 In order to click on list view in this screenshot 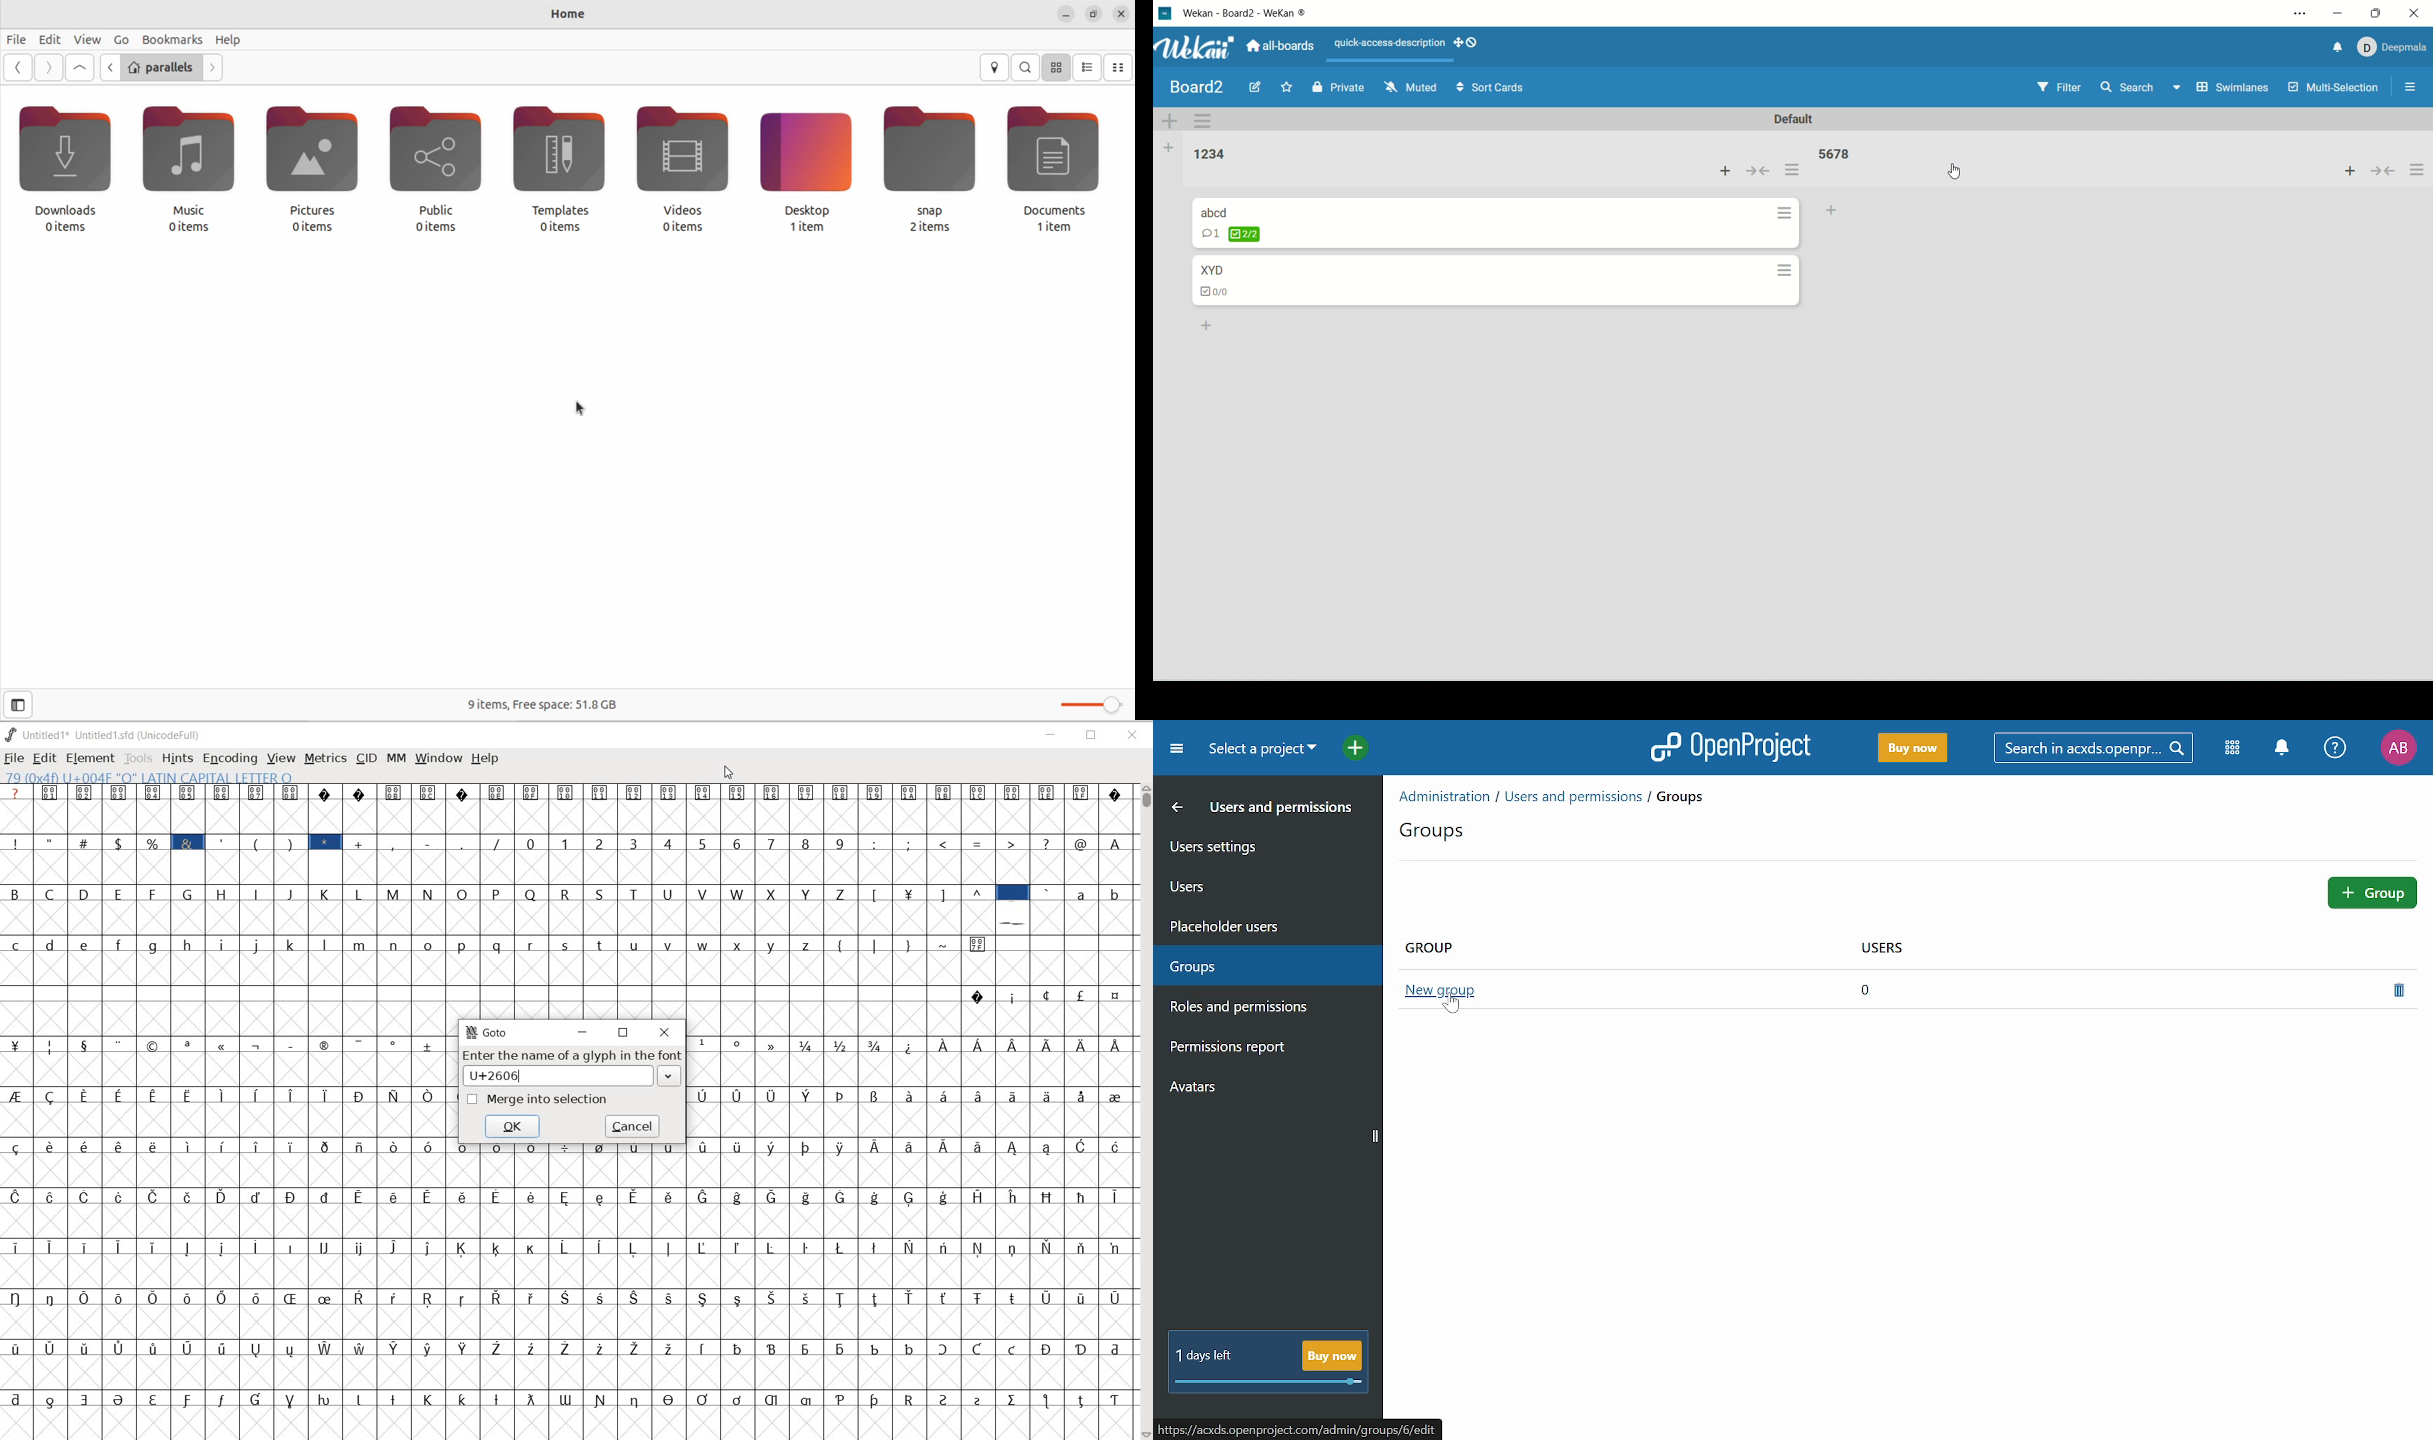, I will do `click(1088, 67)`.